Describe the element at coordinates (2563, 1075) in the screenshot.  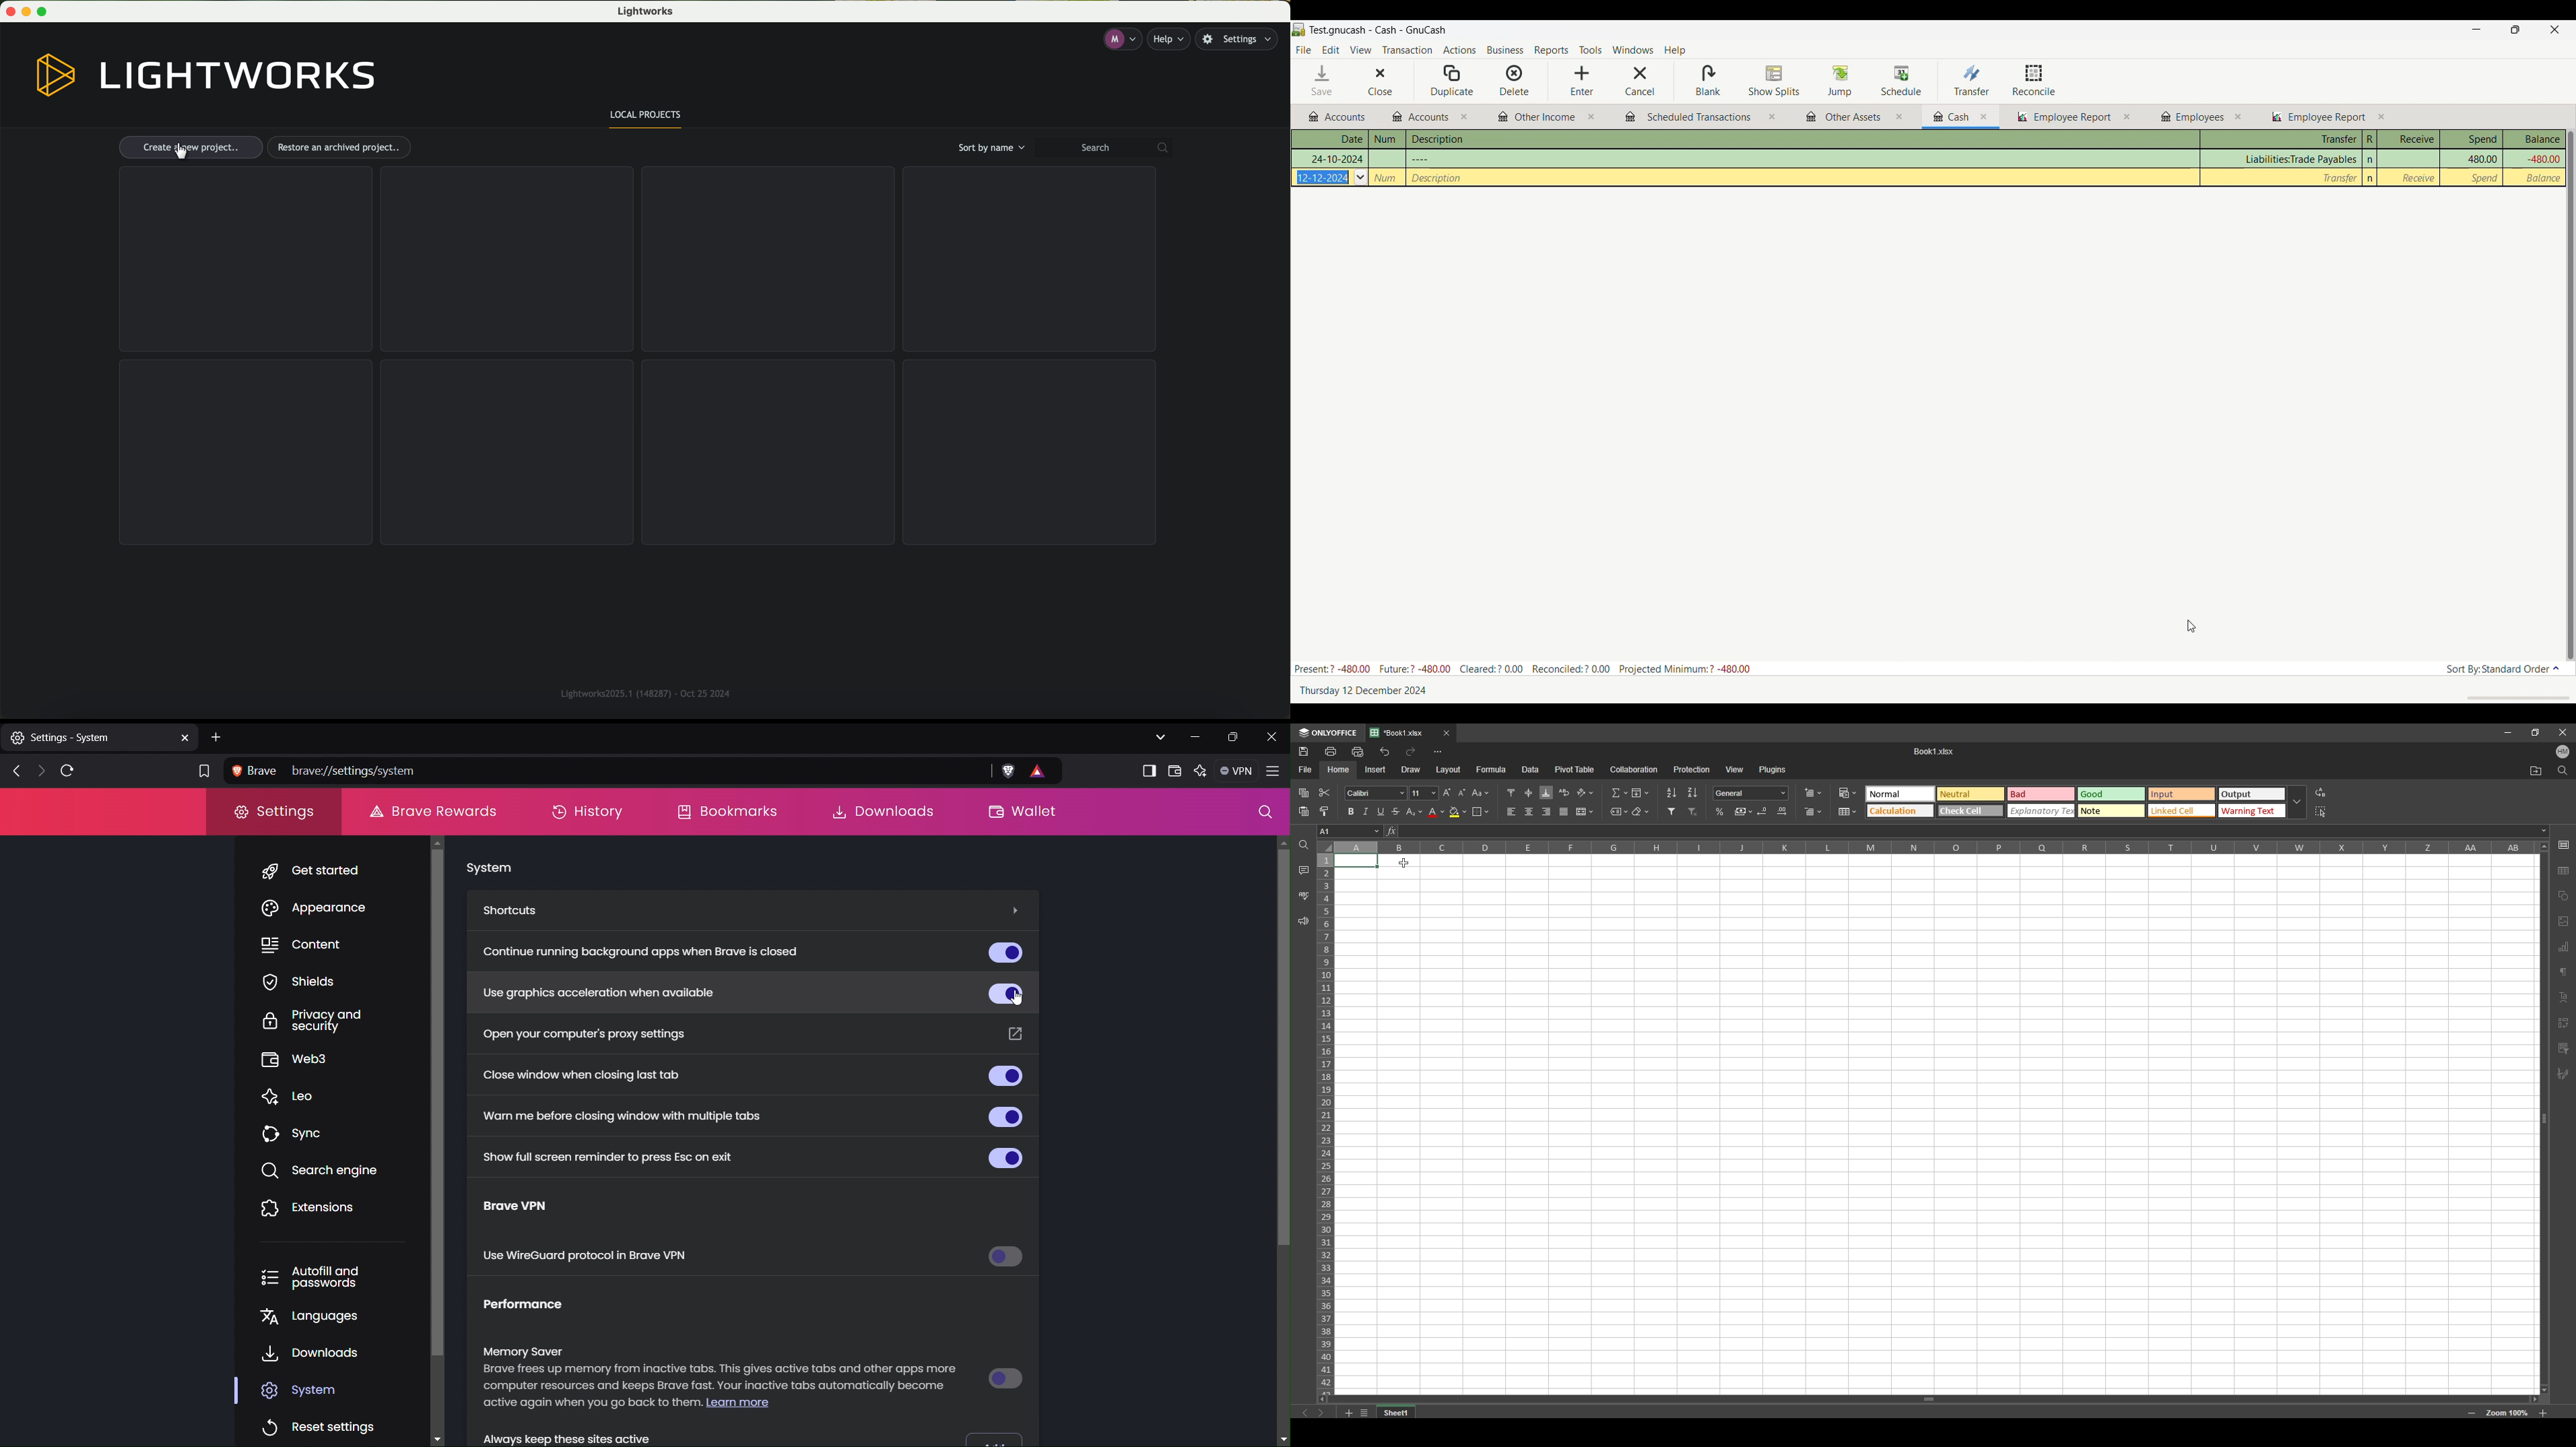
I see `pen and brush` at that location.